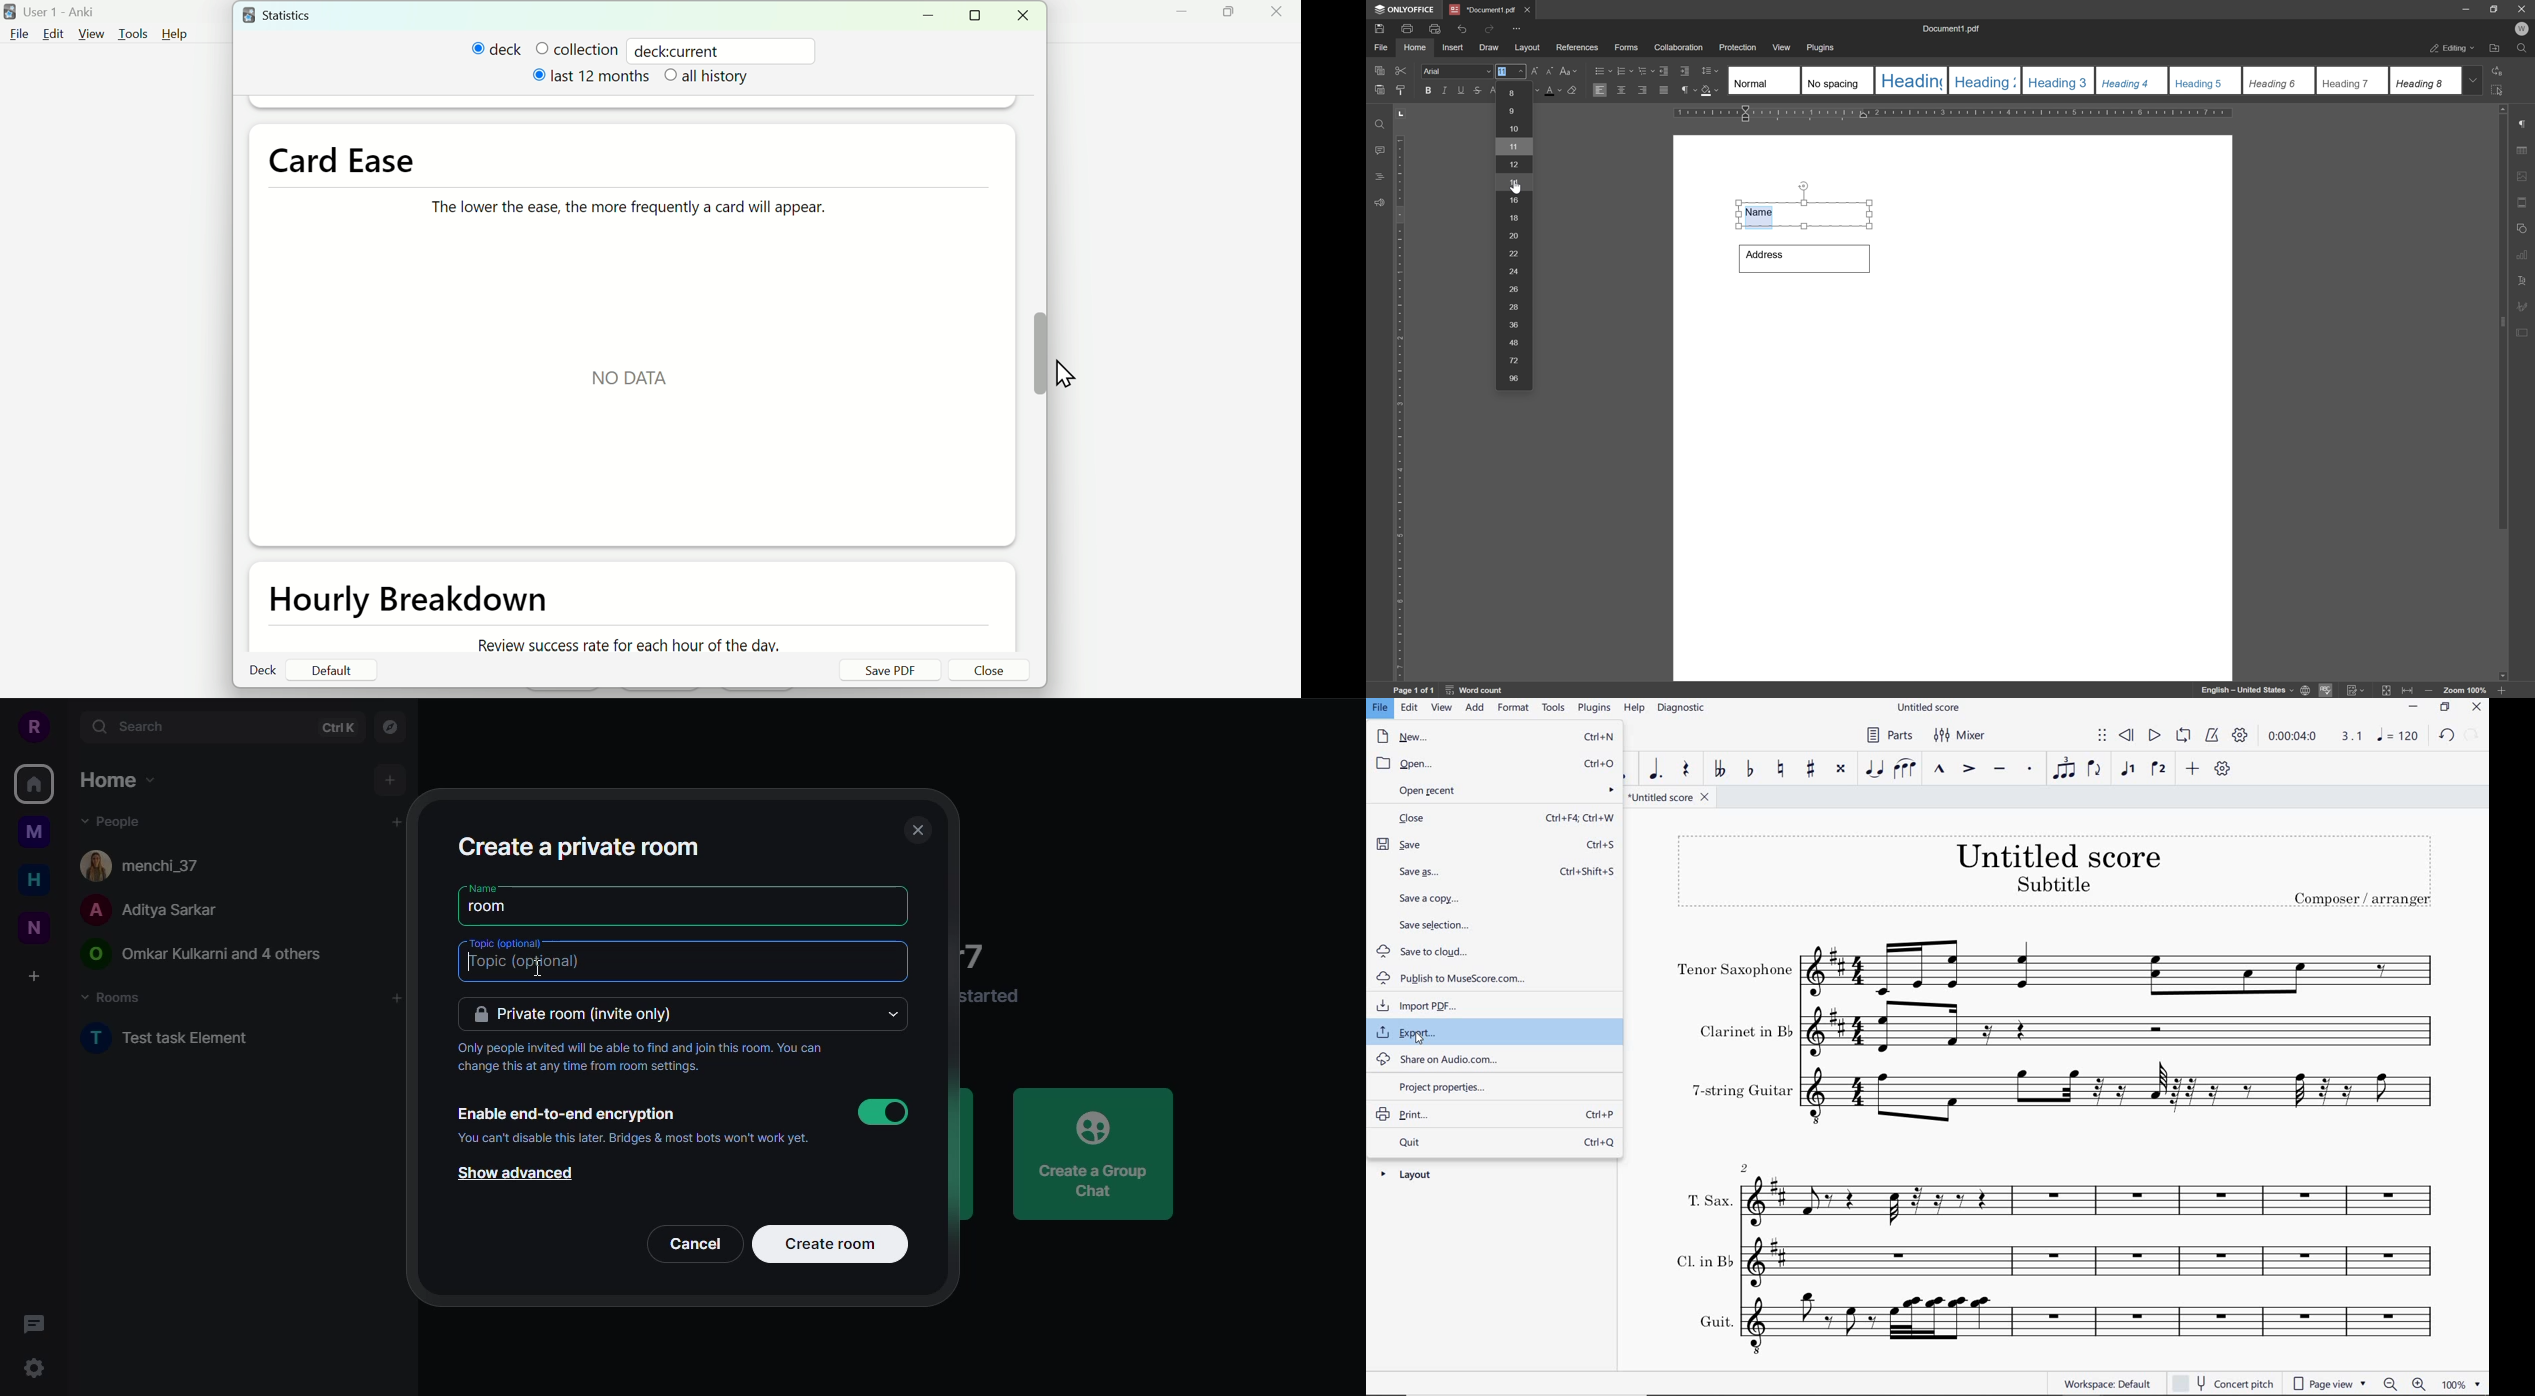  What do you see at coordinates (979, 16) in the screenshot?
I see `Maximize` at bounding box center [979, 16].